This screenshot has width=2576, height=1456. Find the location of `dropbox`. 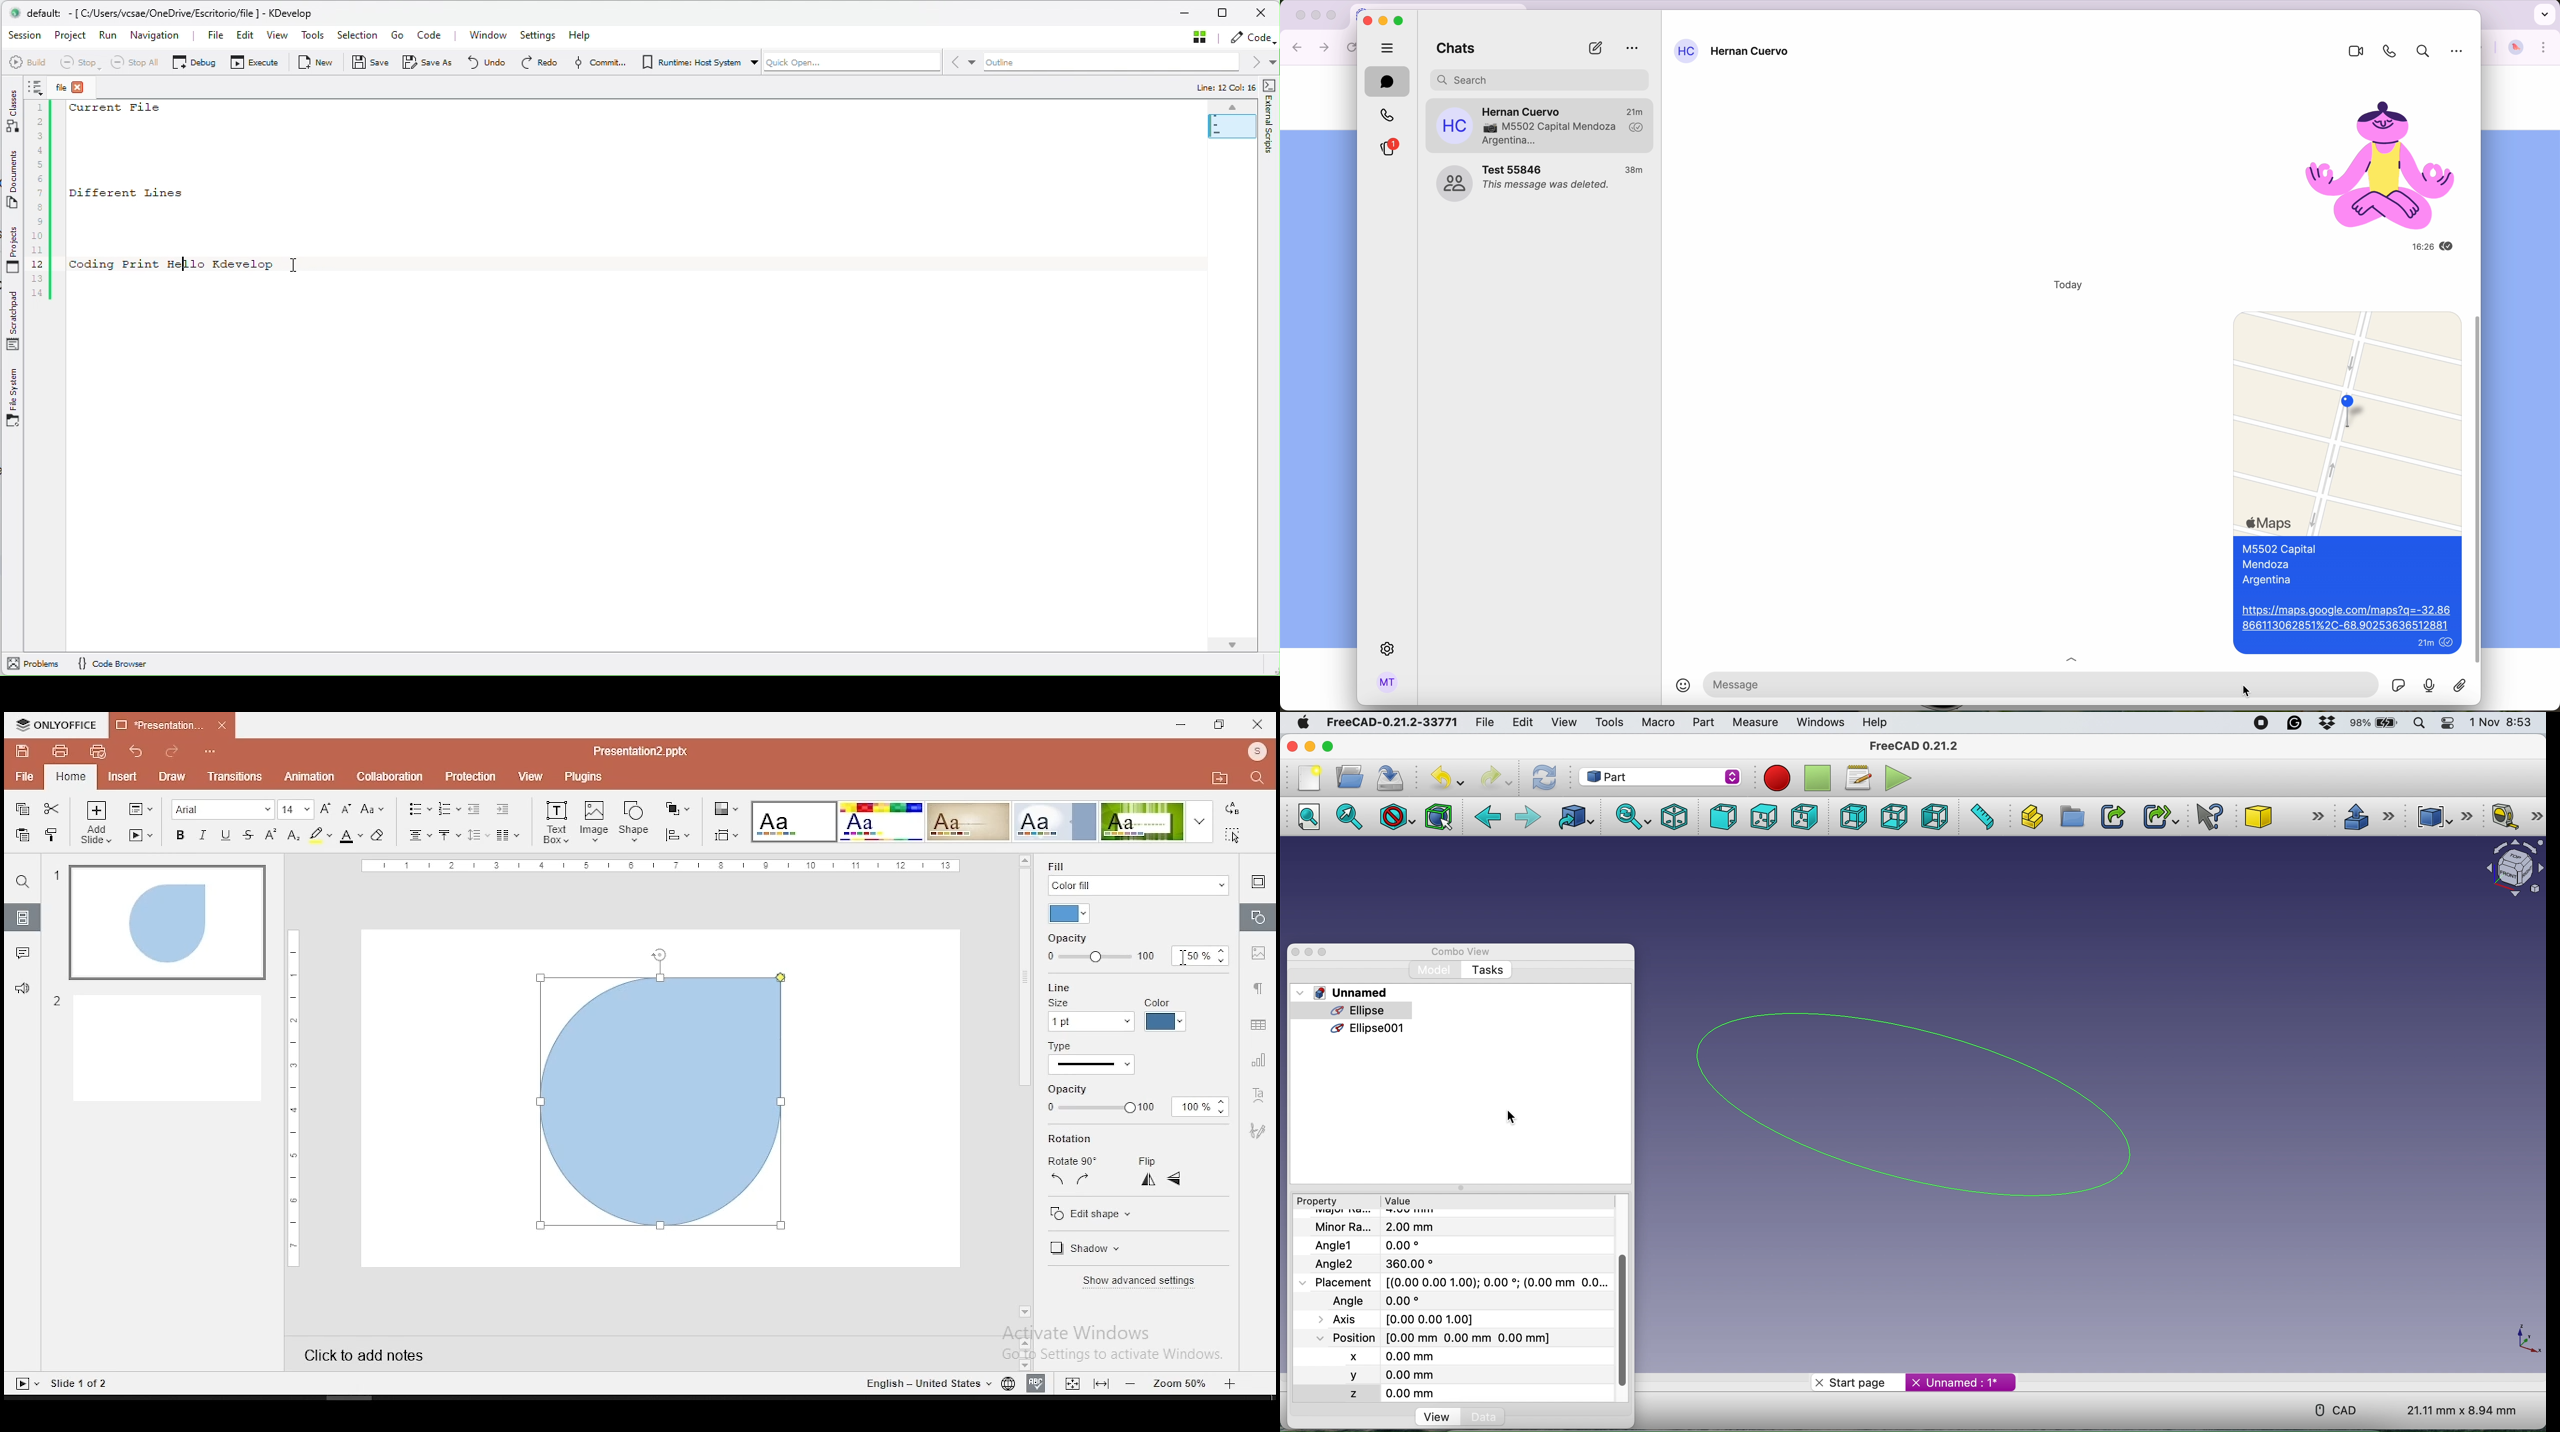

dropbox is located at coordinates (2328, 723).